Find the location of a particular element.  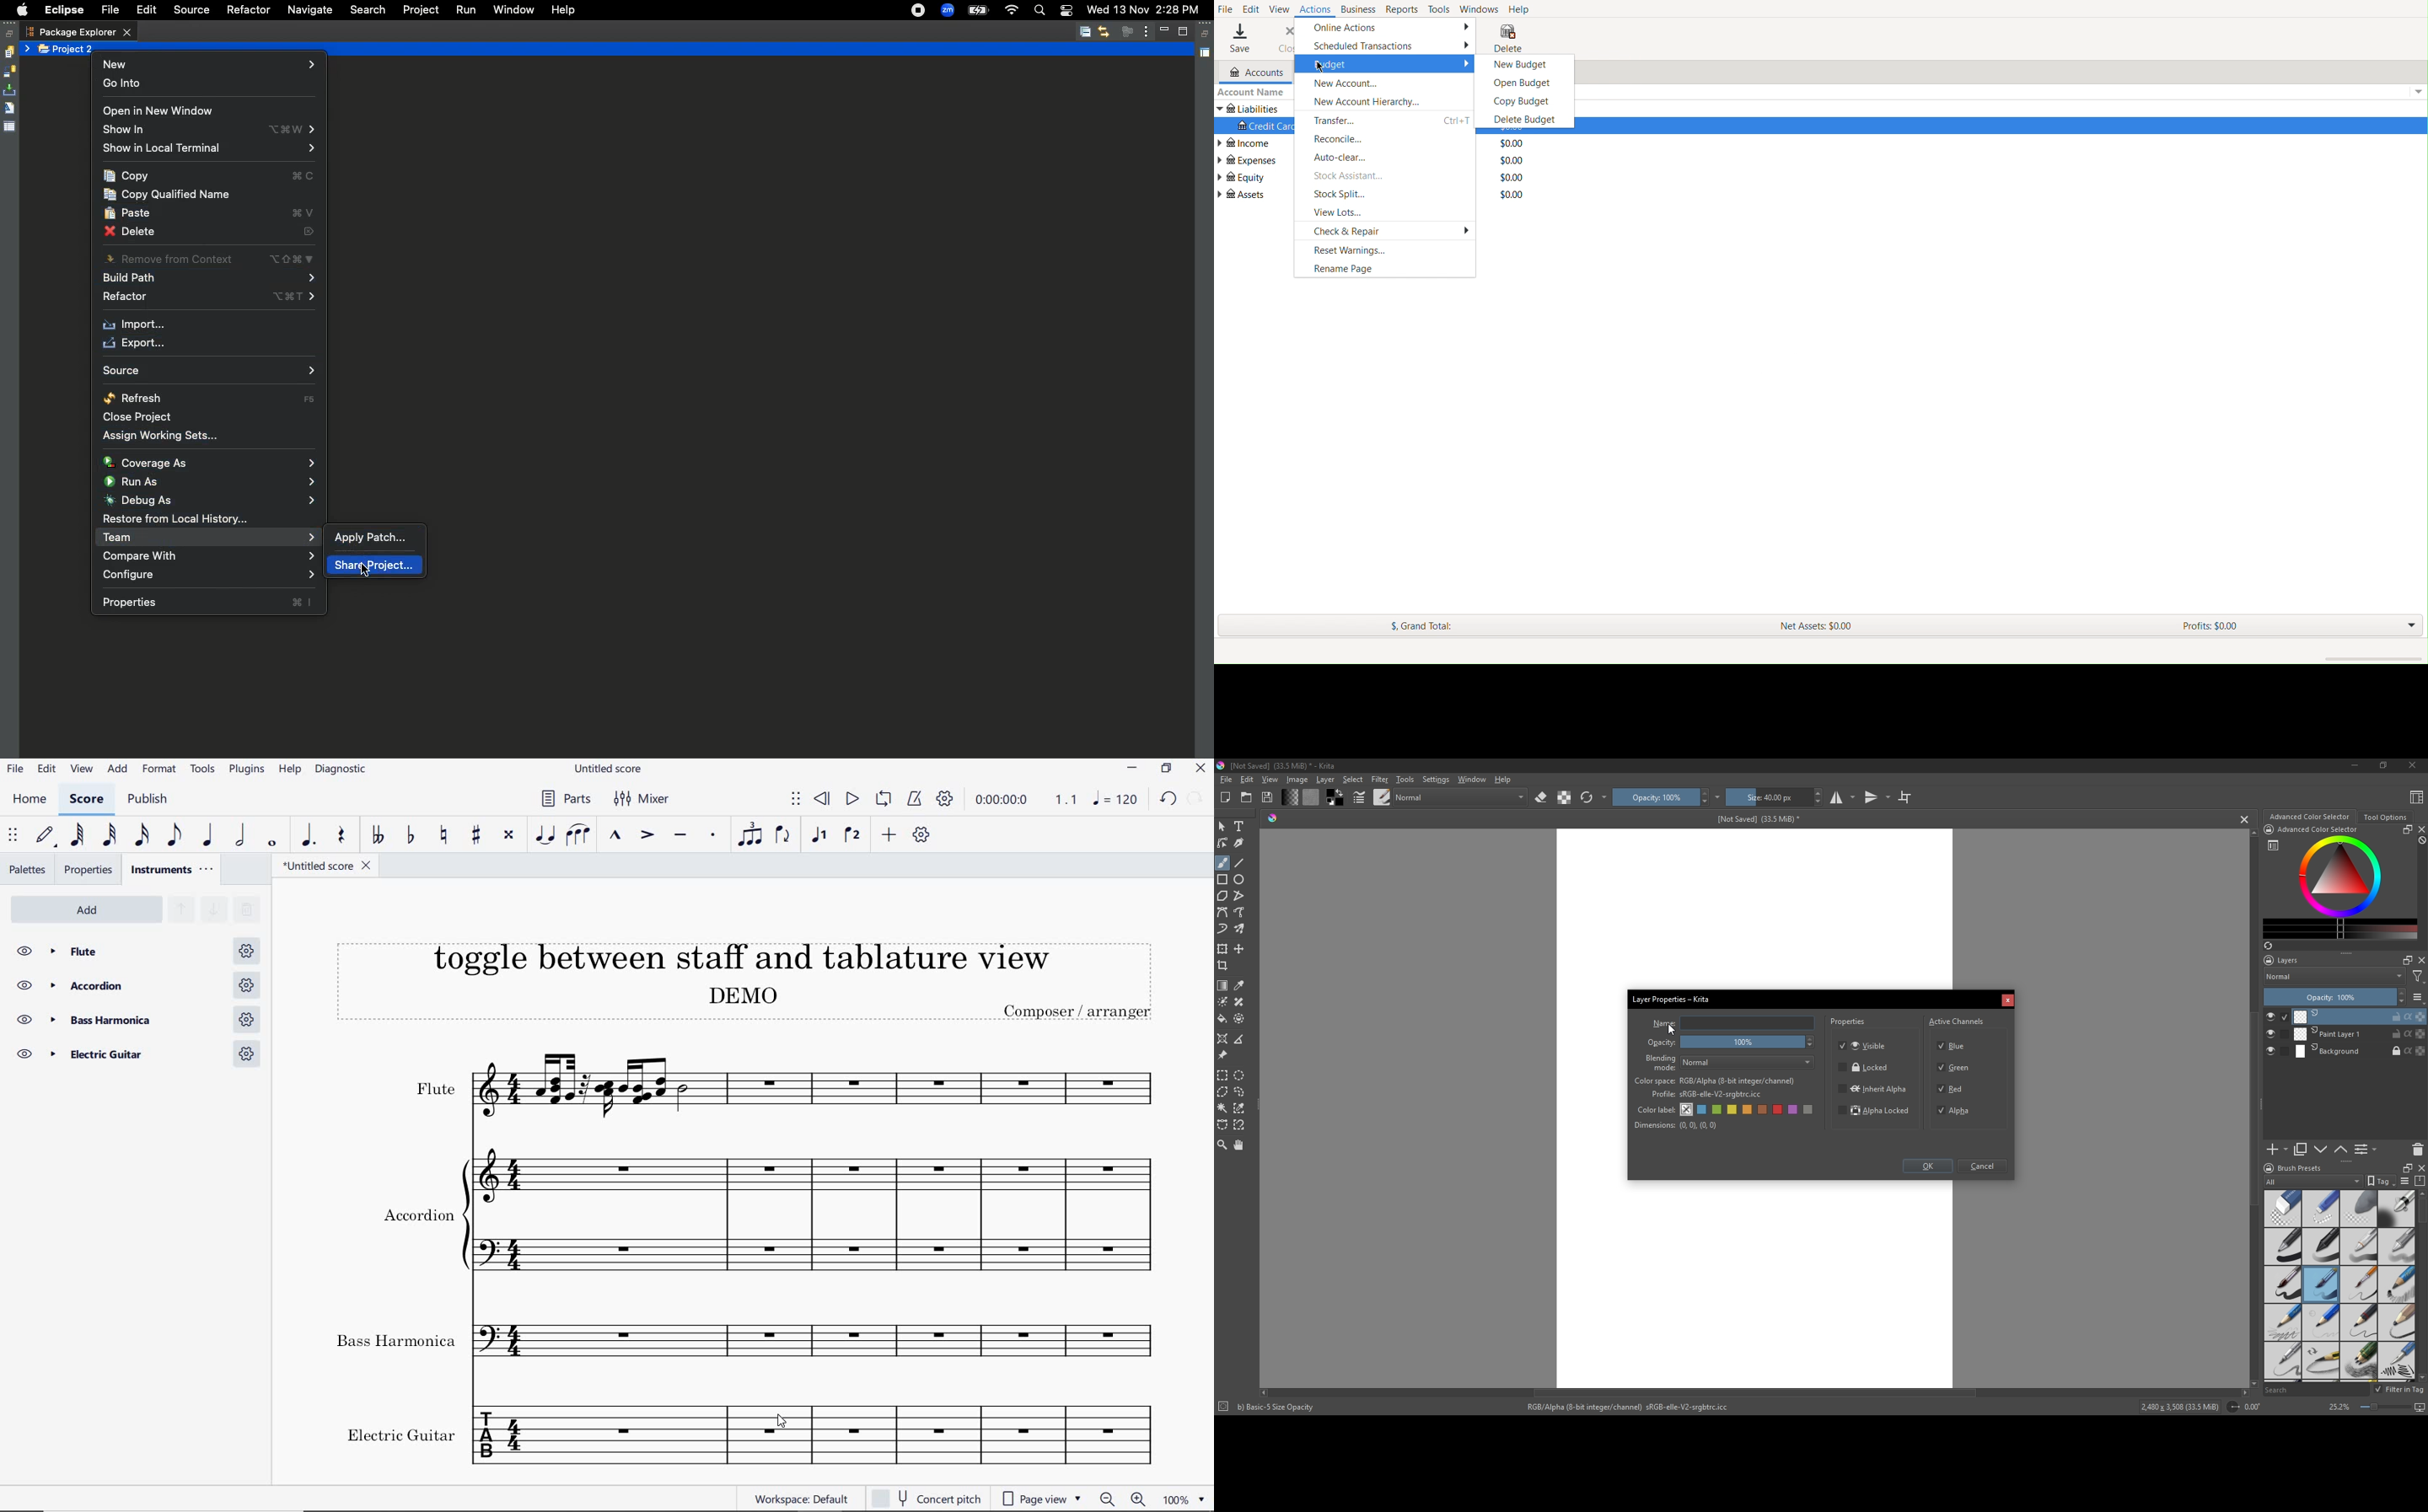

scroll bar is located at coordinates (2420, 1212).